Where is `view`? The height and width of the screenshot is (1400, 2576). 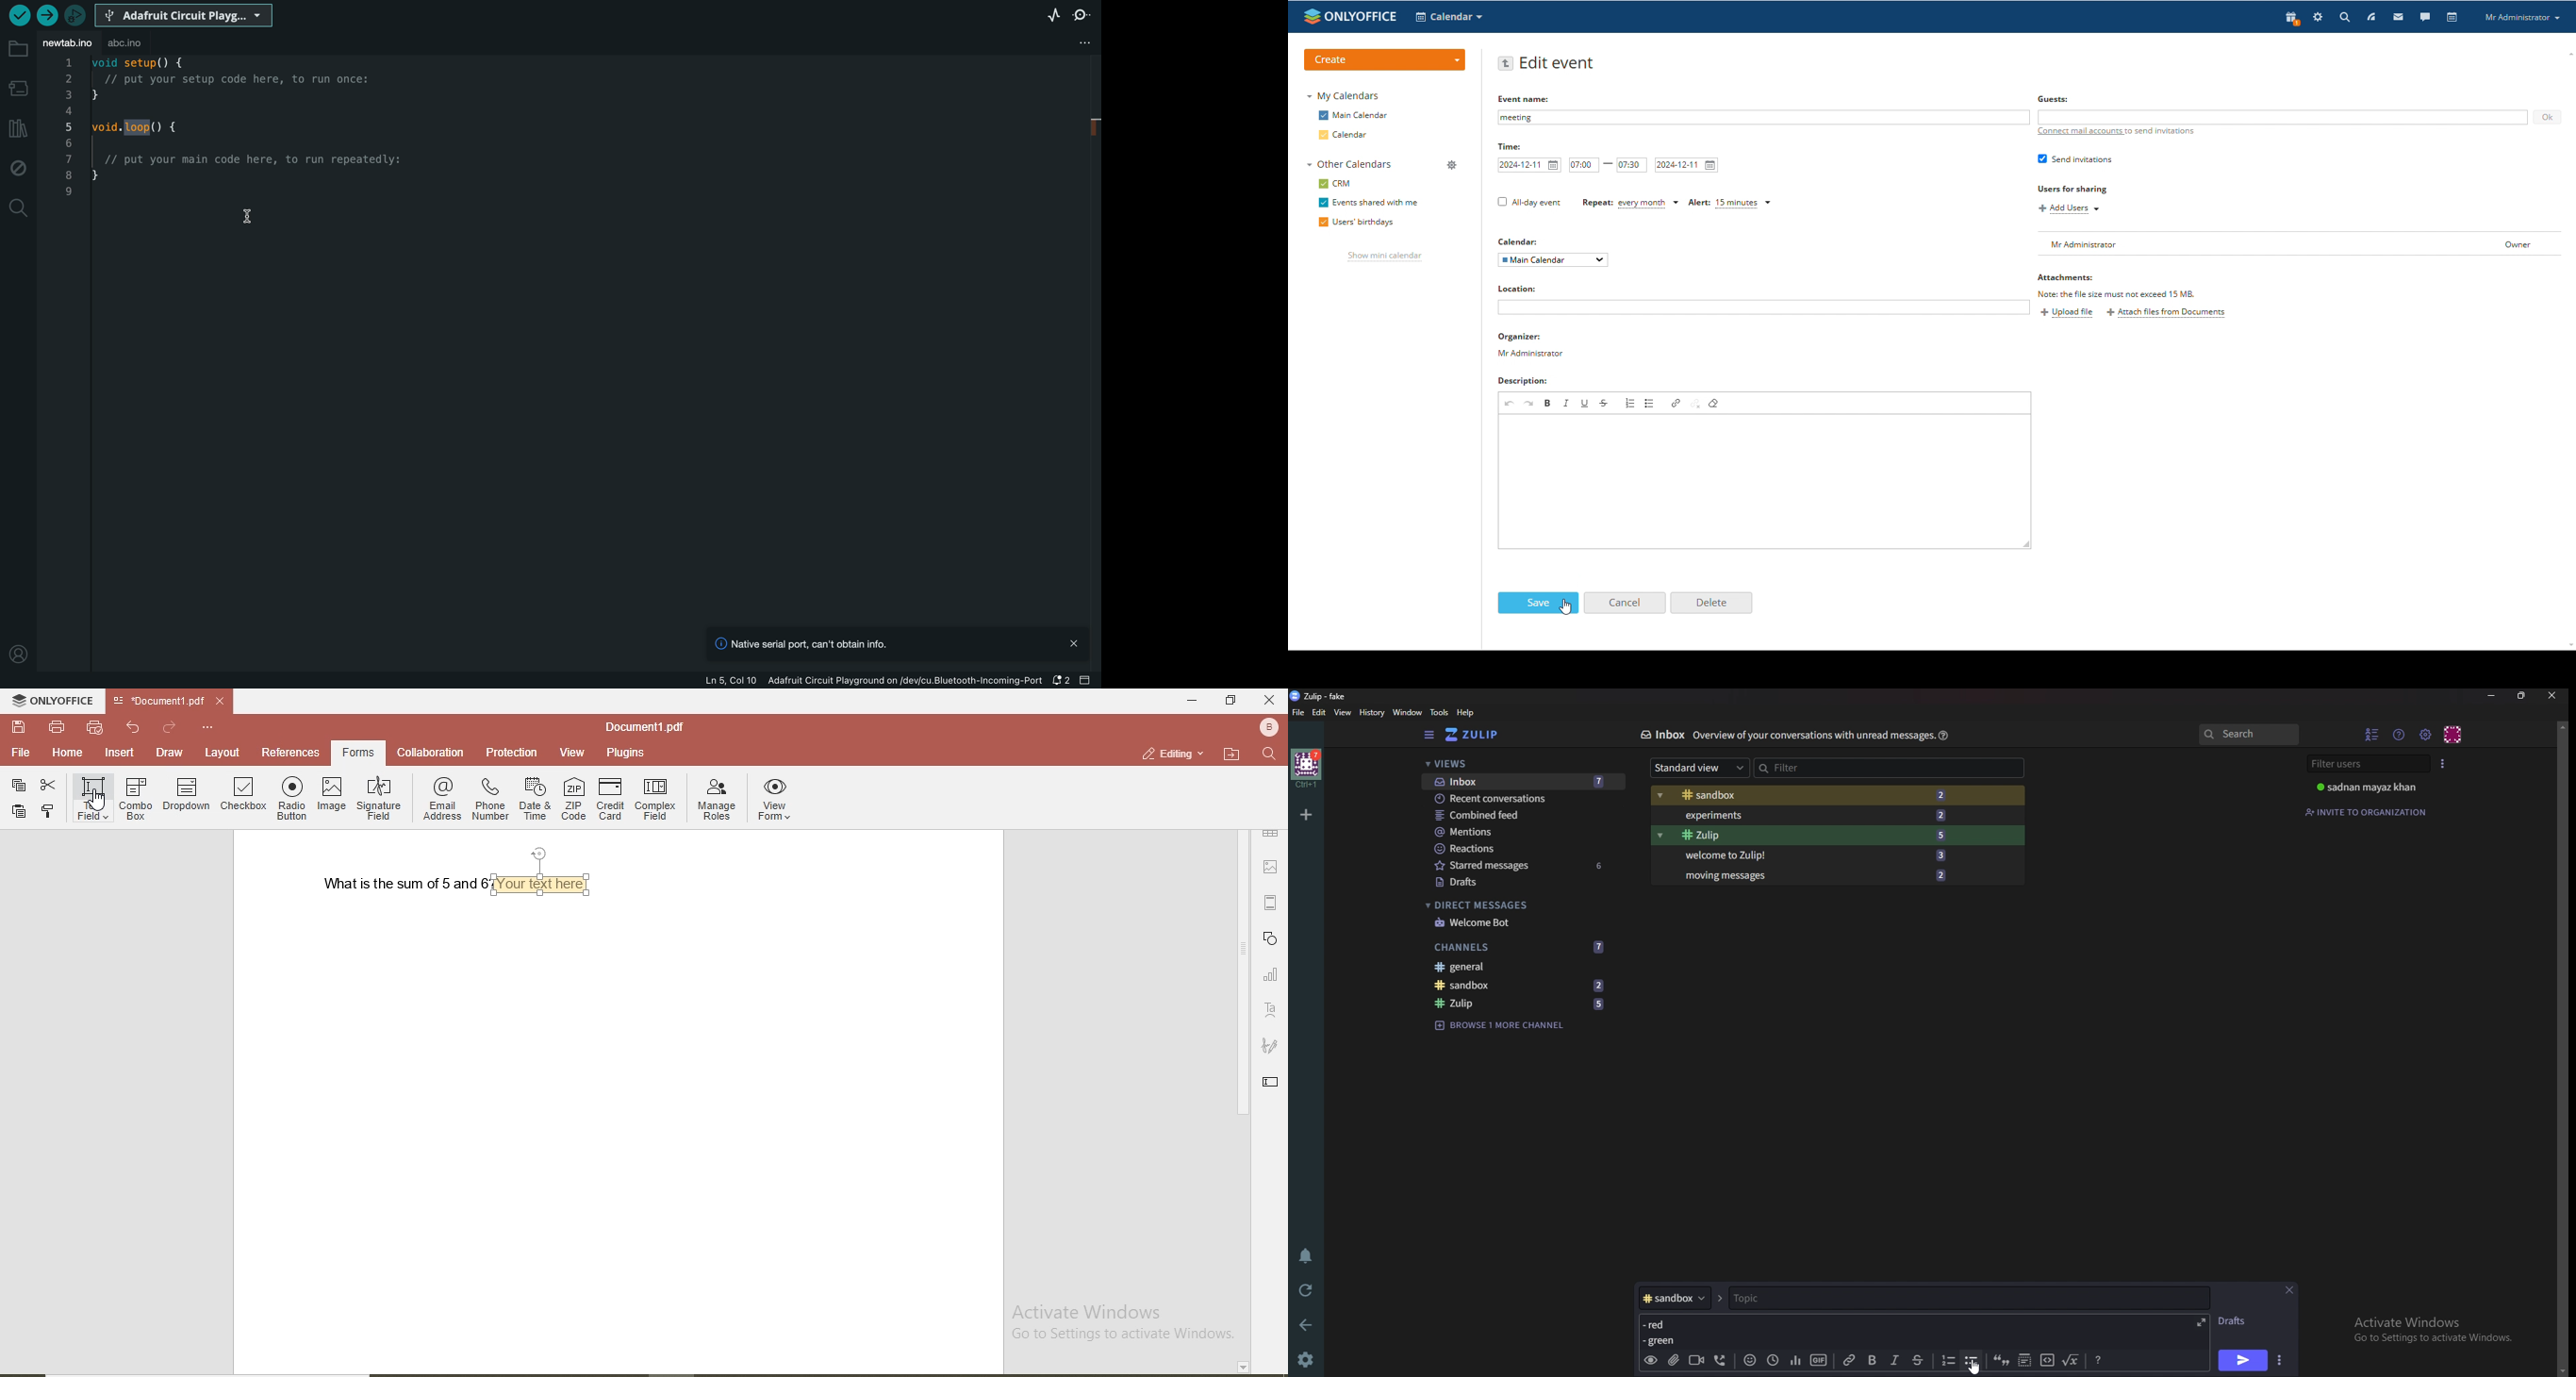 view is located at coordinates (573, 752).